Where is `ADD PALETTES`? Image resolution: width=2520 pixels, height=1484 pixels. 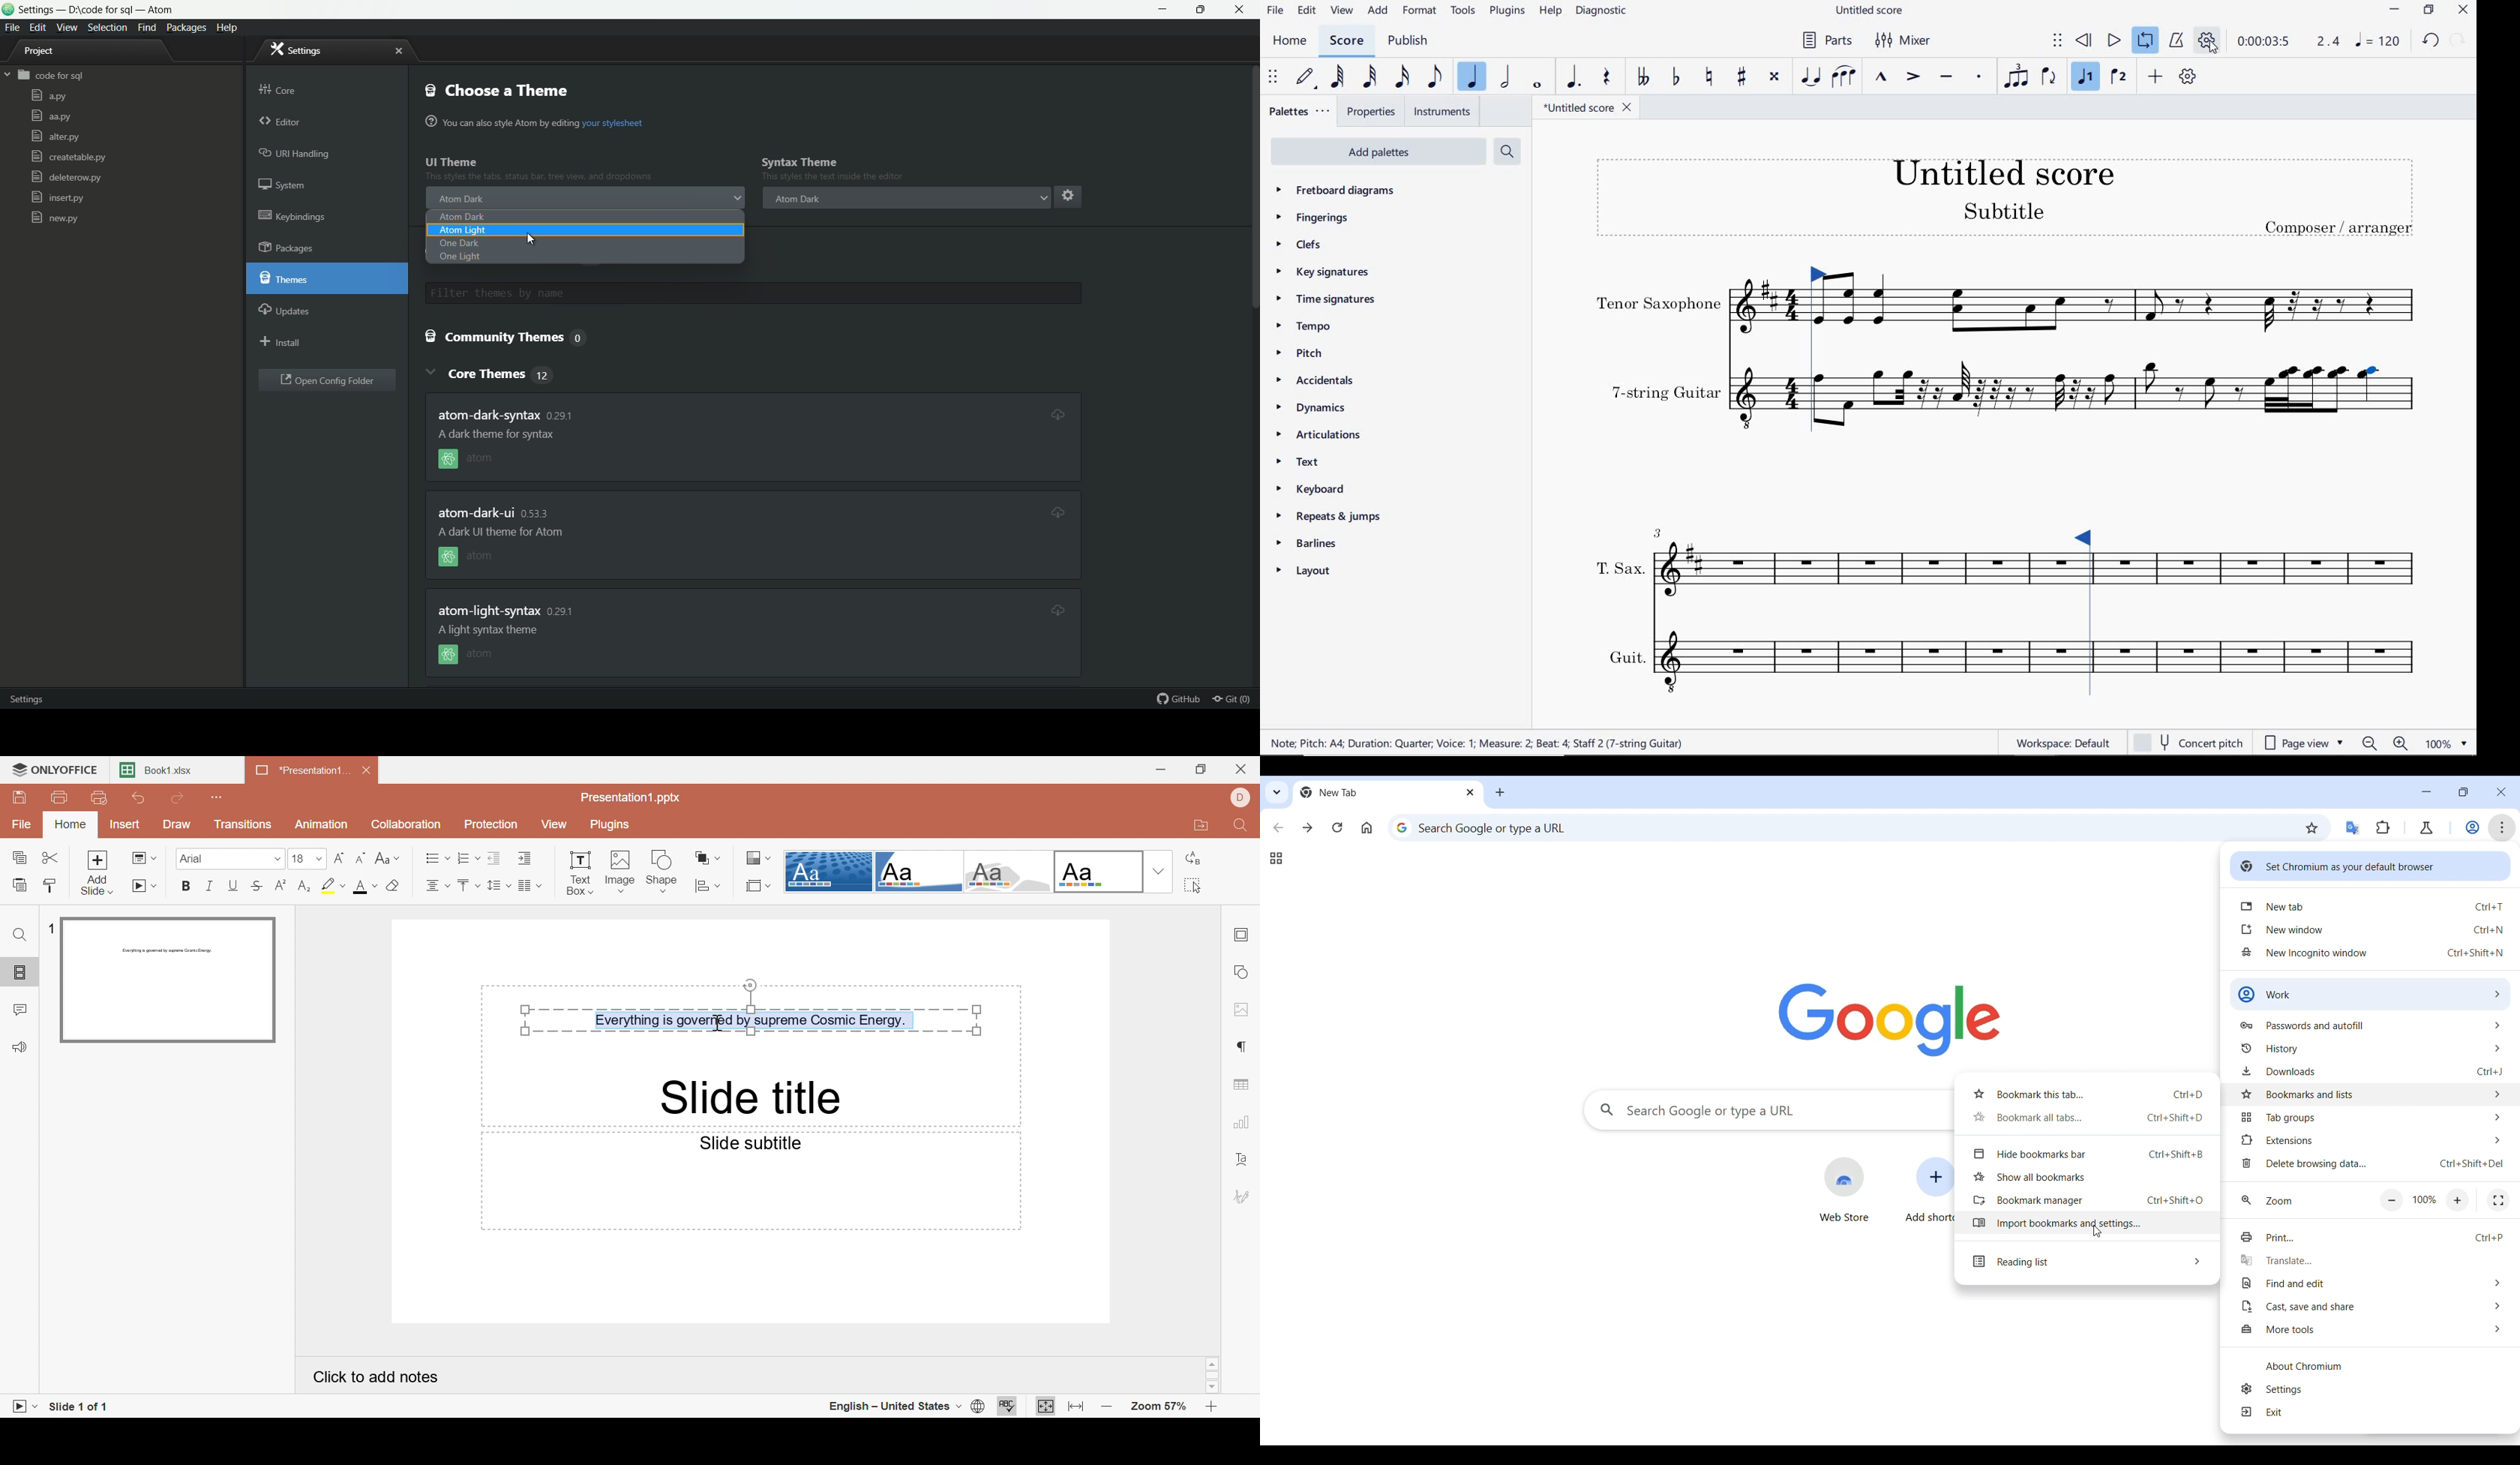 ADD PALETTES is located at coordinates (1382, 153).